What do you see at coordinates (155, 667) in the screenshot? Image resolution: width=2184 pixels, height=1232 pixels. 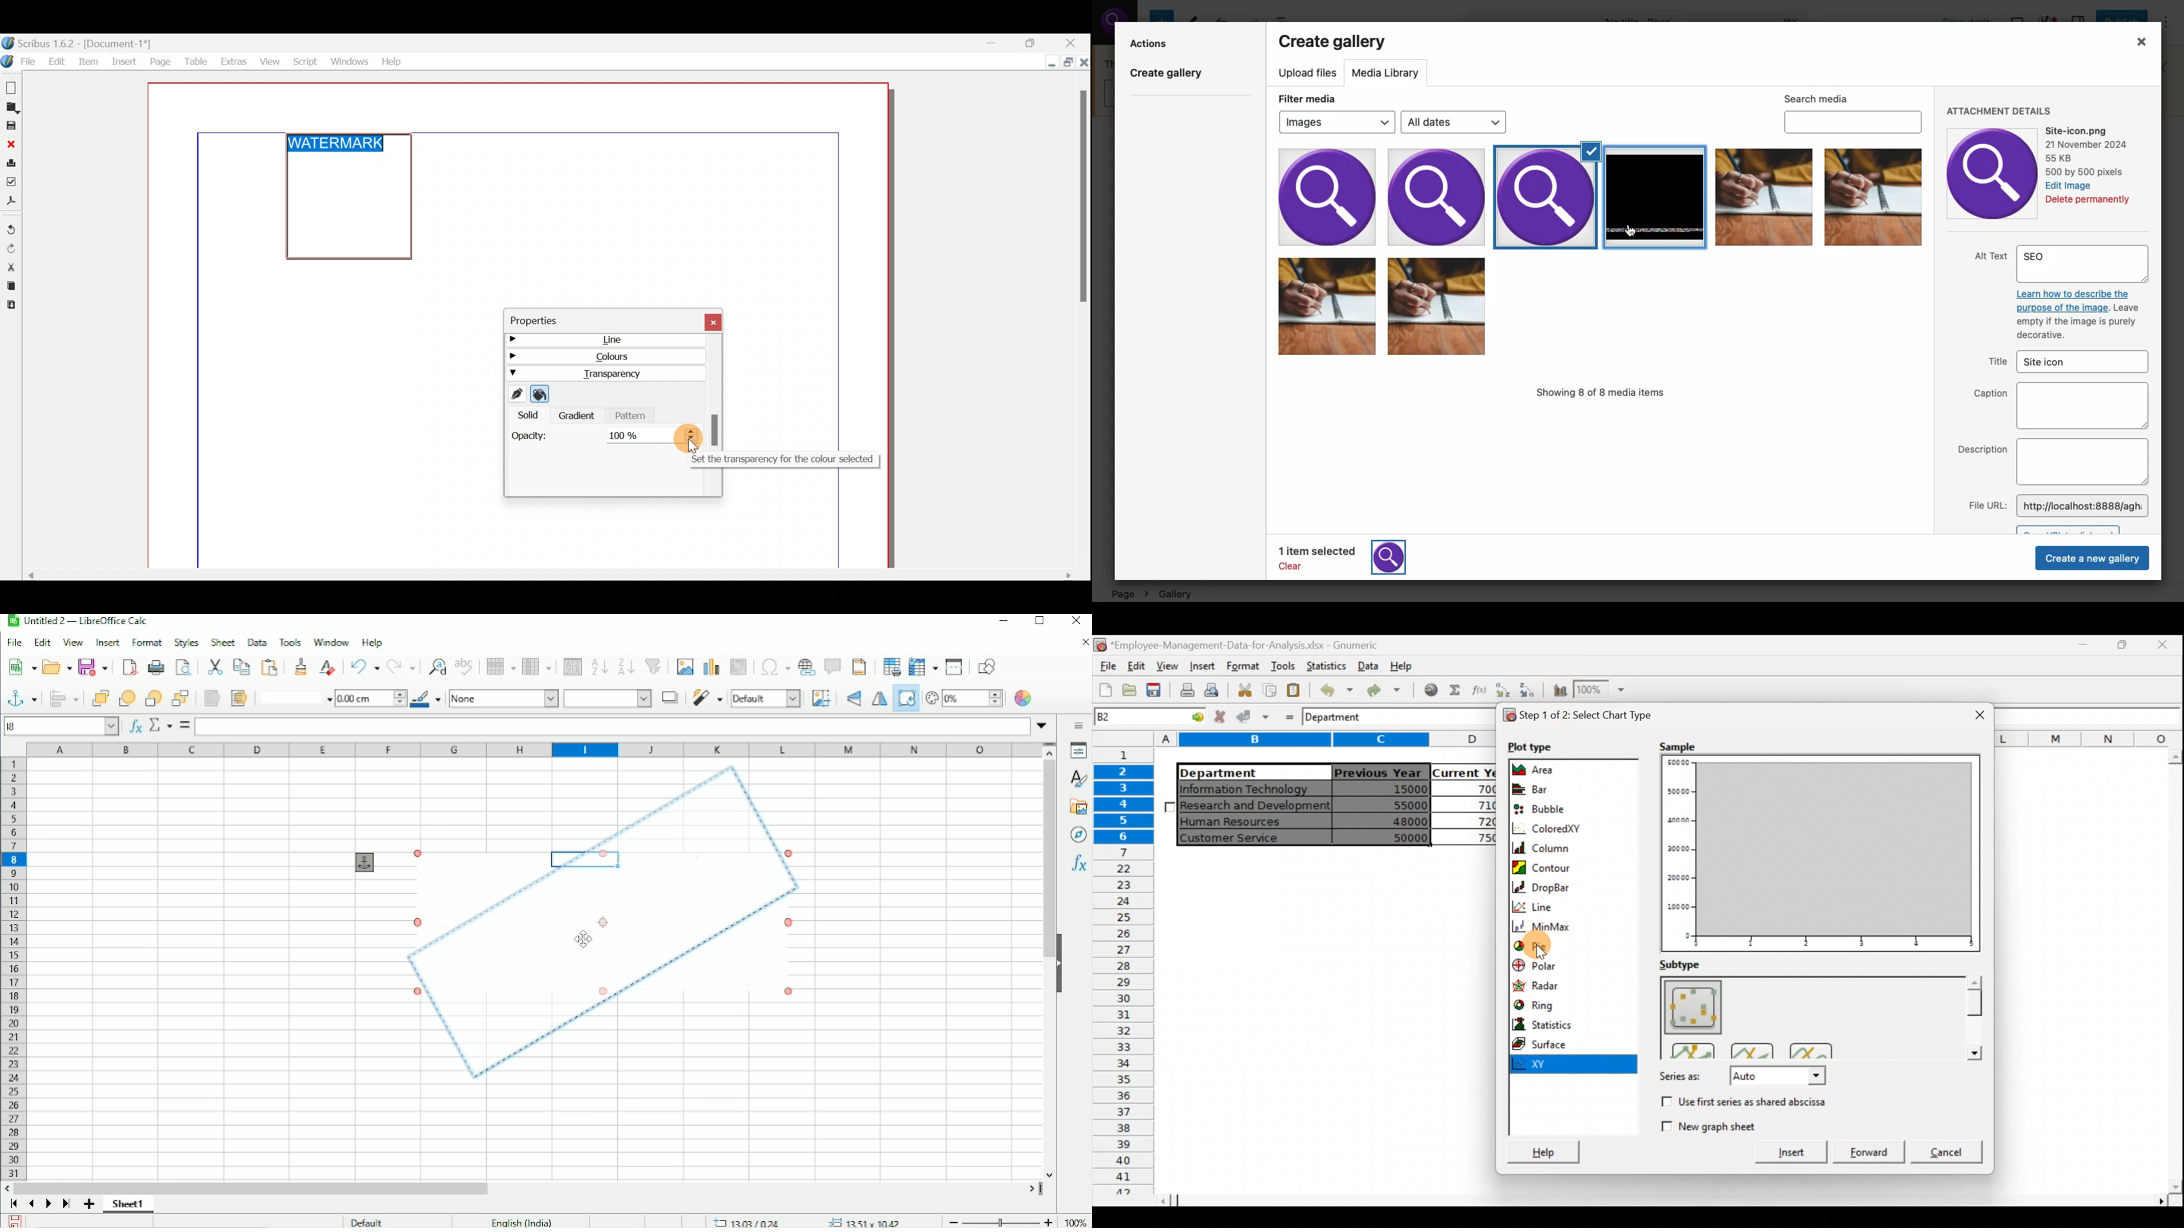 I see `Print` at bounding box center [155, 667].